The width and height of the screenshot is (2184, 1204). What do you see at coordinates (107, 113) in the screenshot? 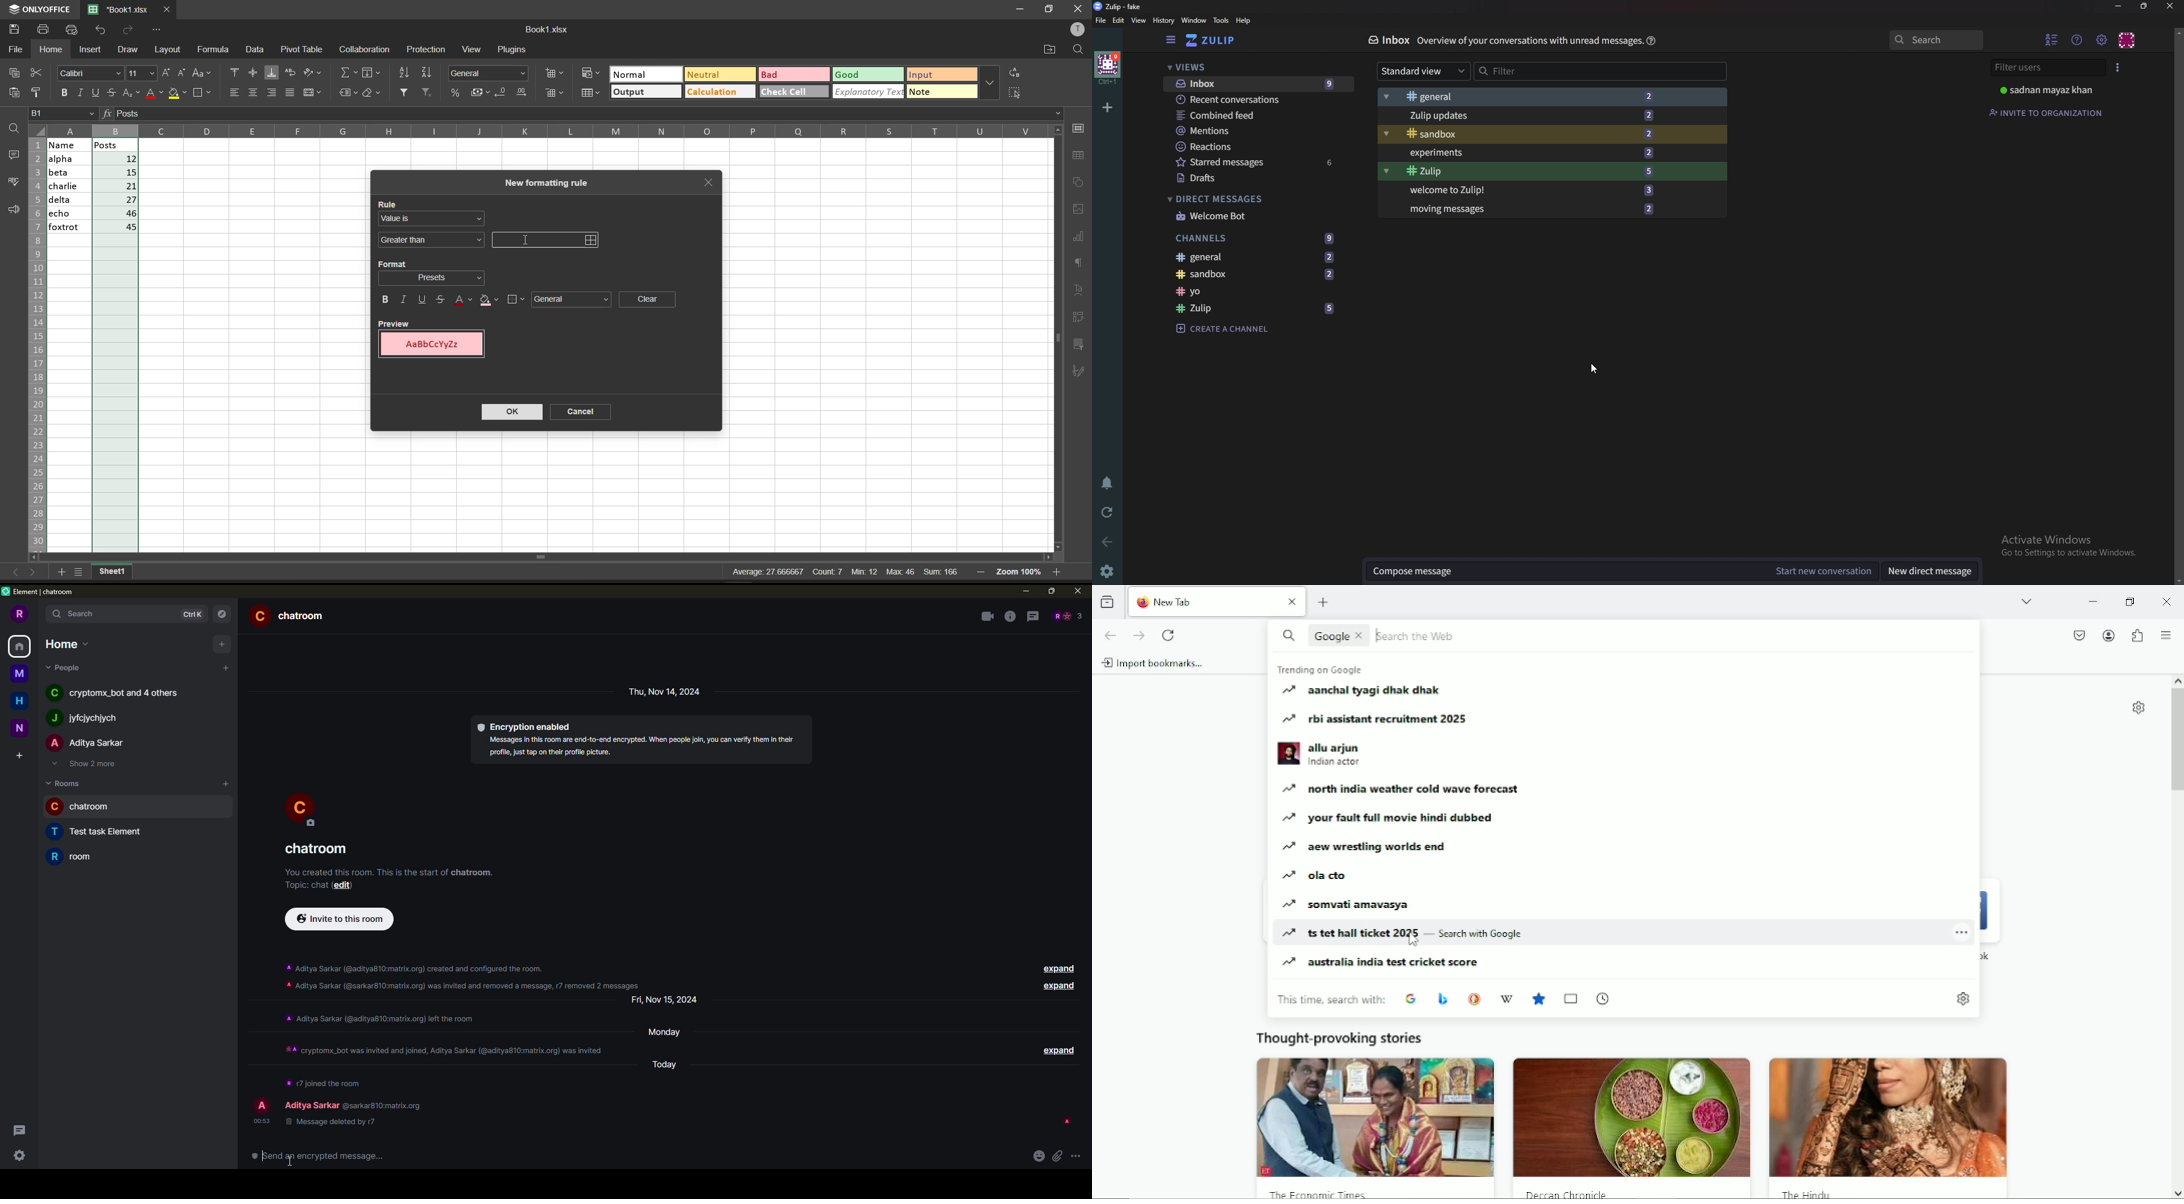
I see `formula` at bounding box center [107, 113].